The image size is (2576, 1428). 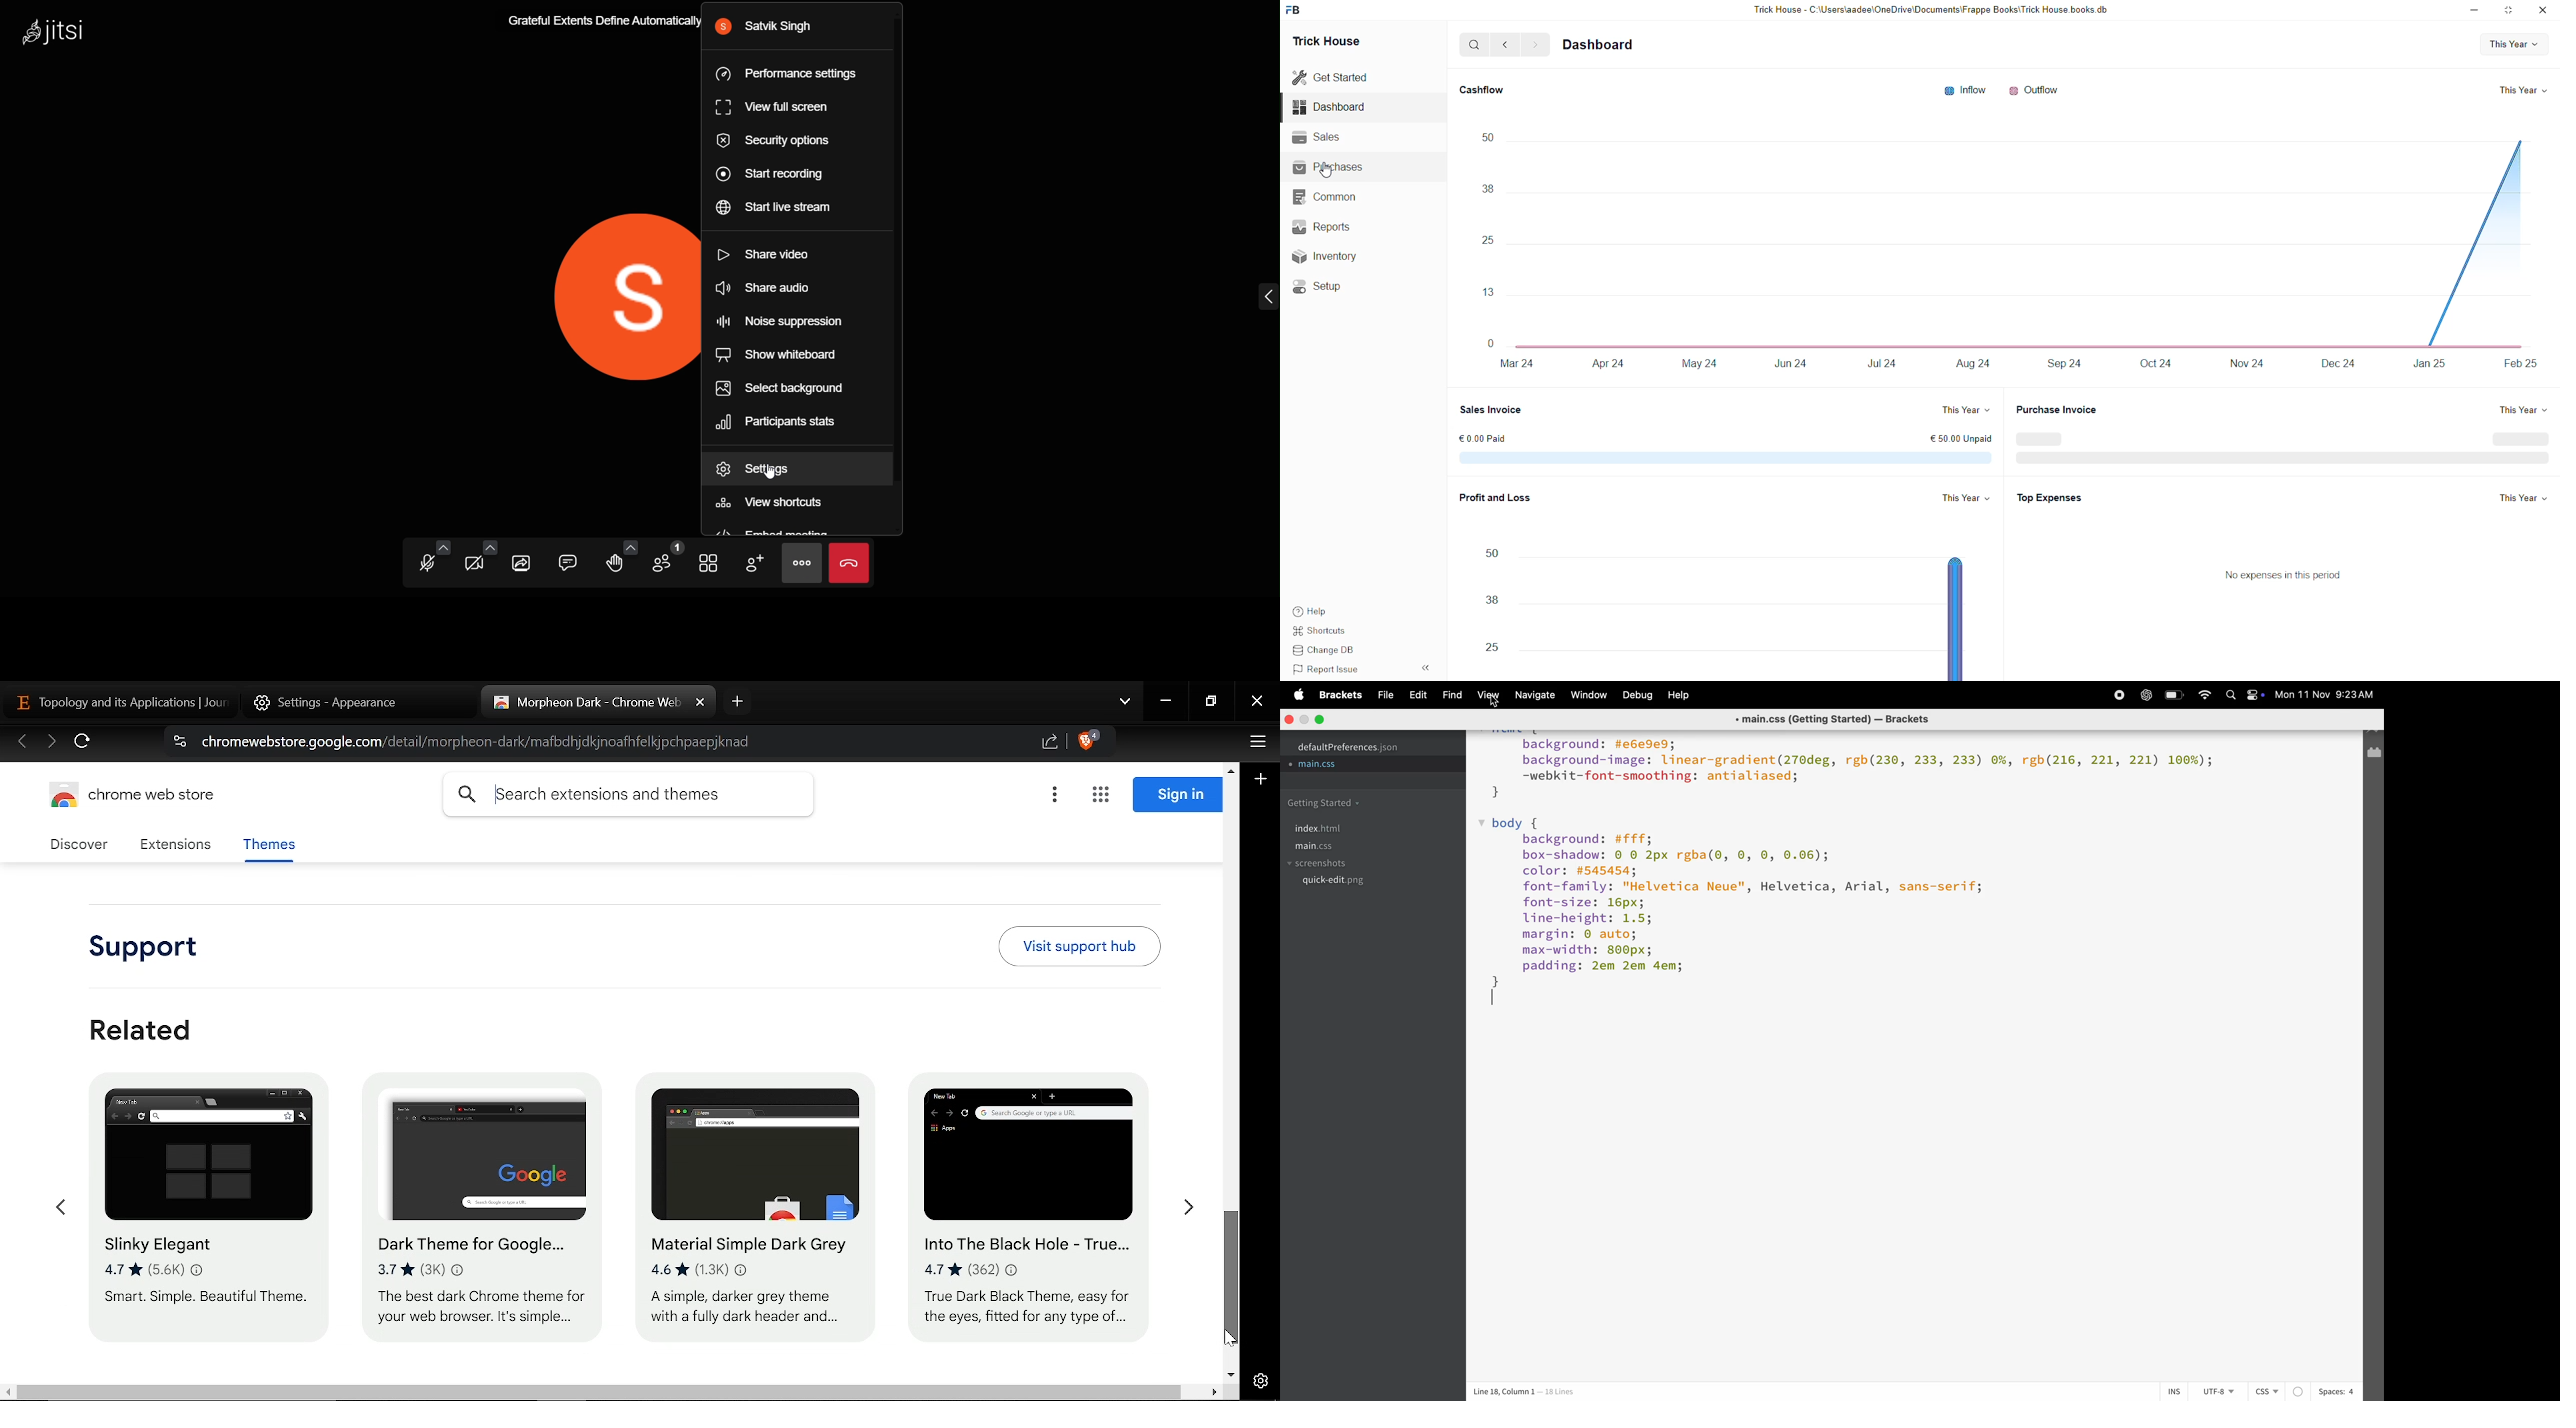 I want to click on Aug 24, so click(x=1977, y=363).